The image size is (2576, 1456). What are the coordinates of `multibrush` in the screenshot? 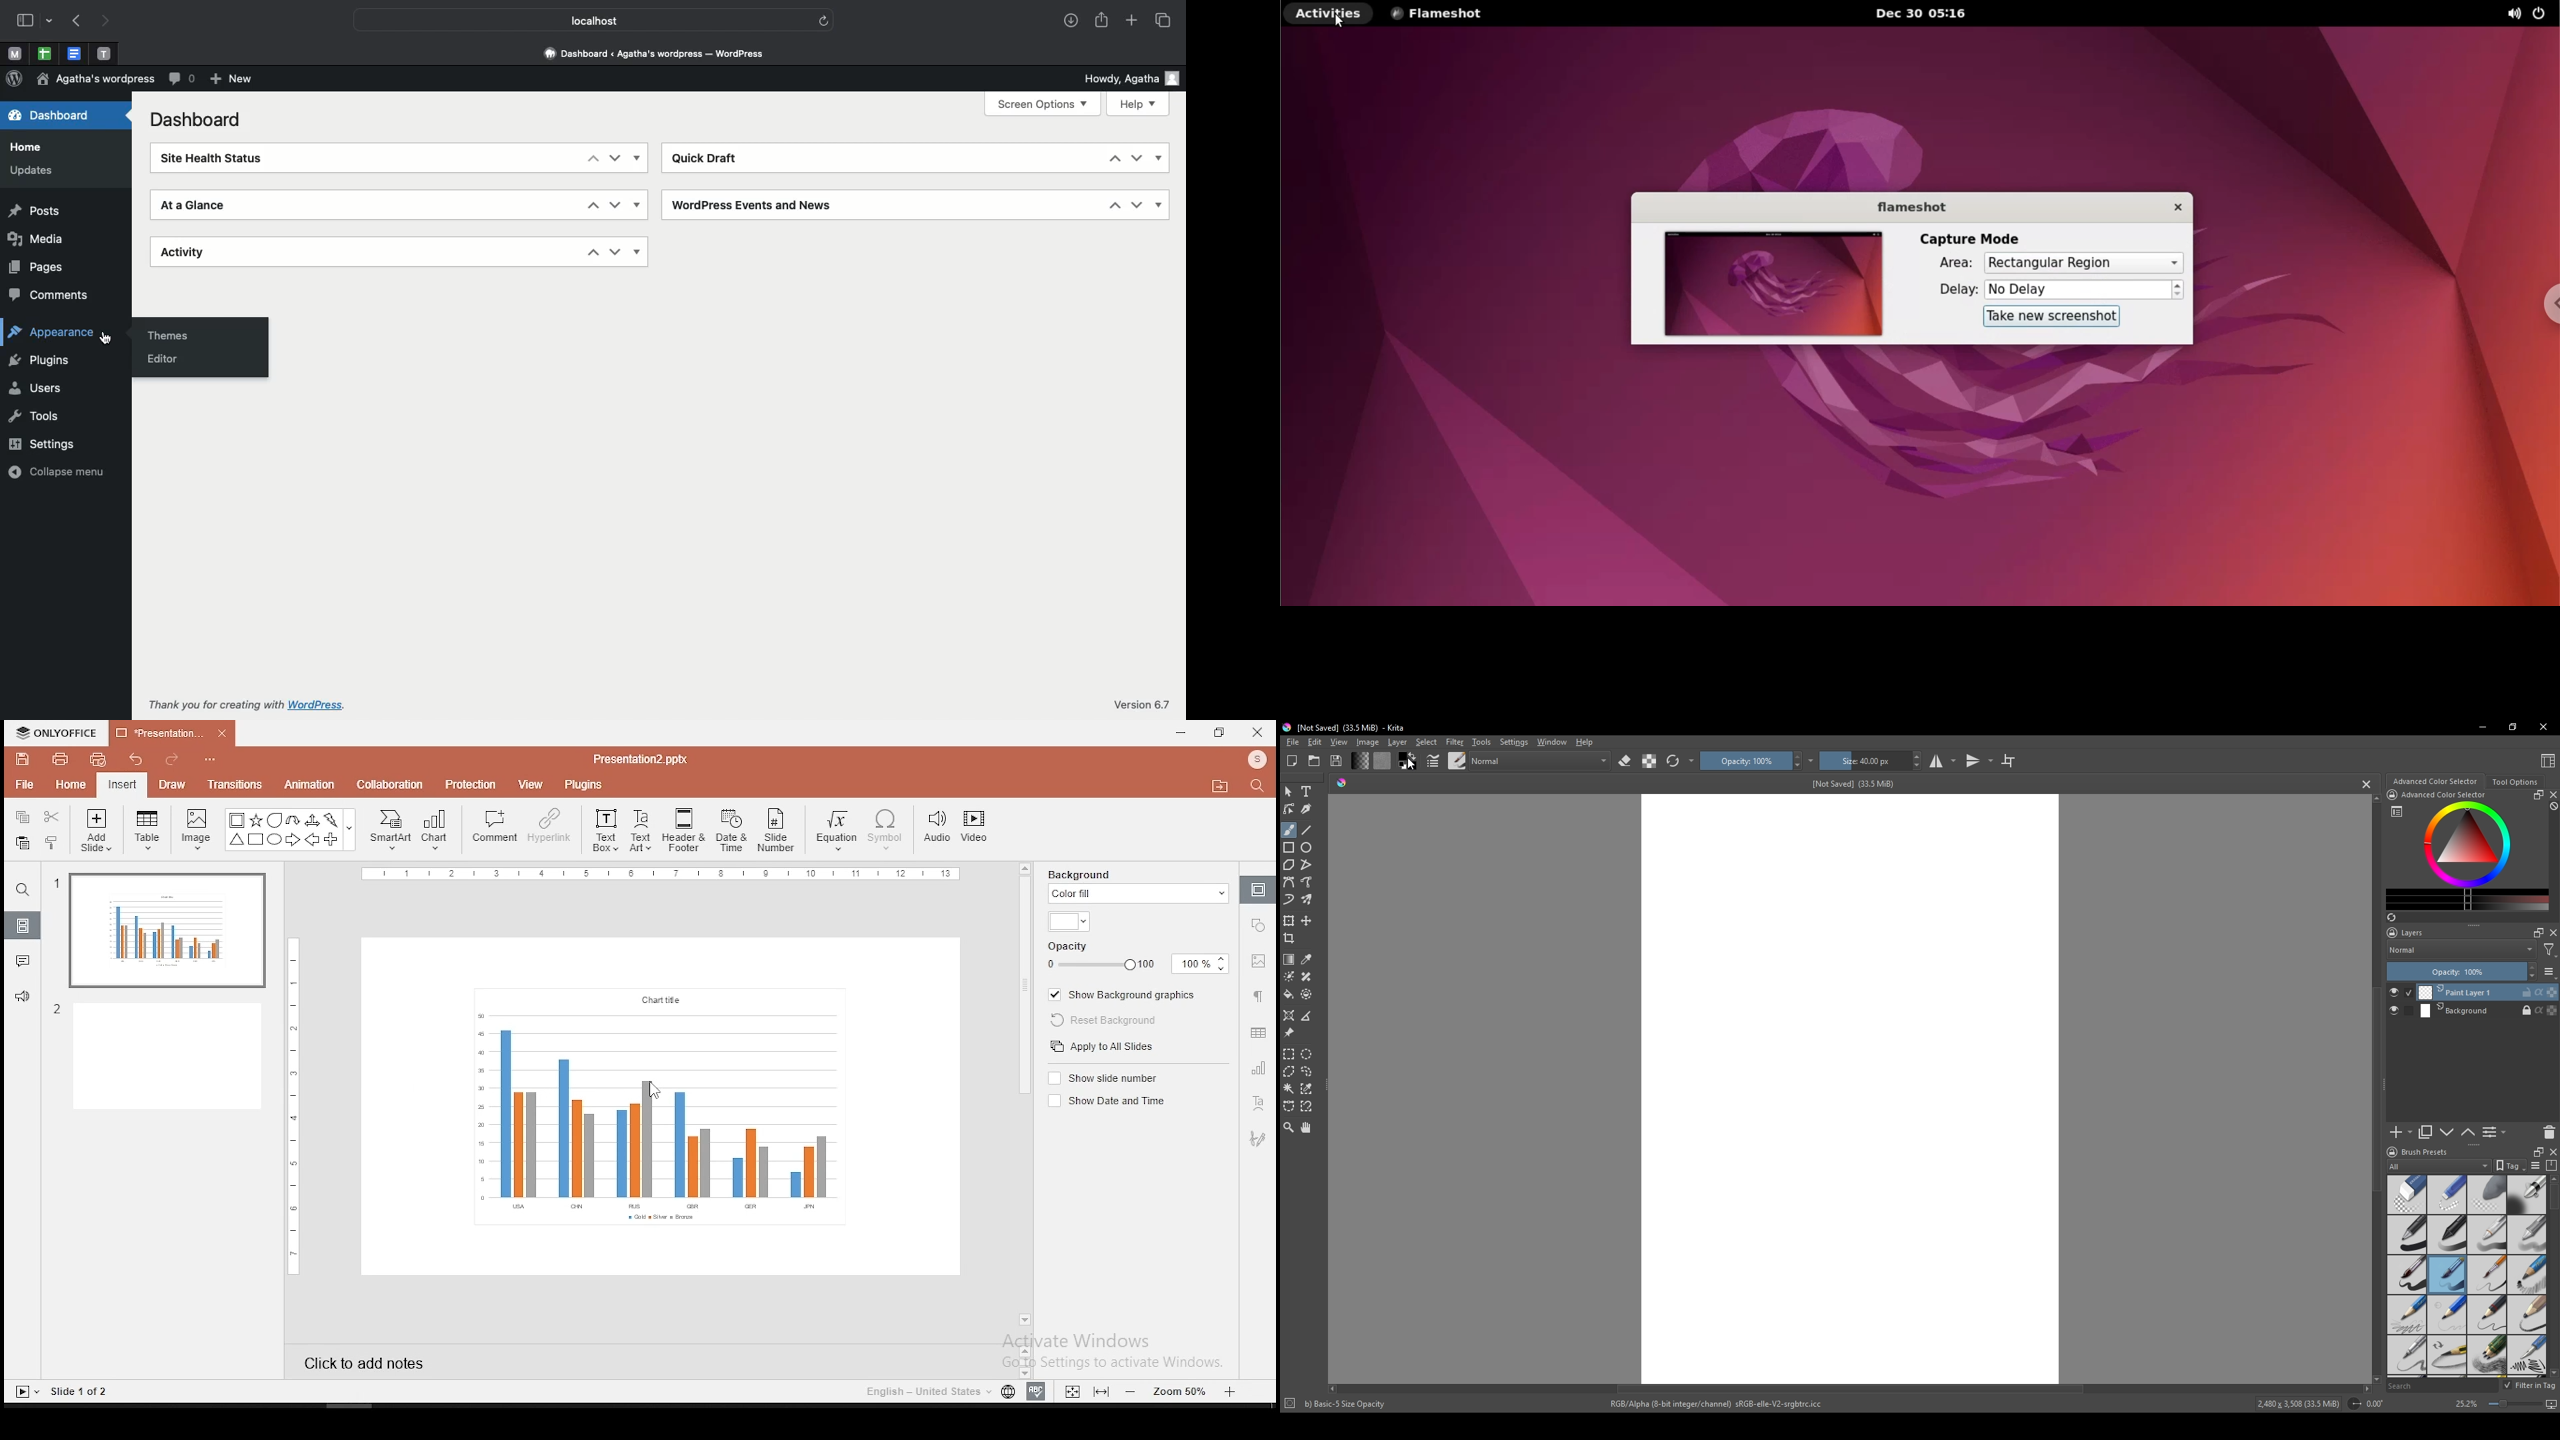 It's located at (1308, 900).